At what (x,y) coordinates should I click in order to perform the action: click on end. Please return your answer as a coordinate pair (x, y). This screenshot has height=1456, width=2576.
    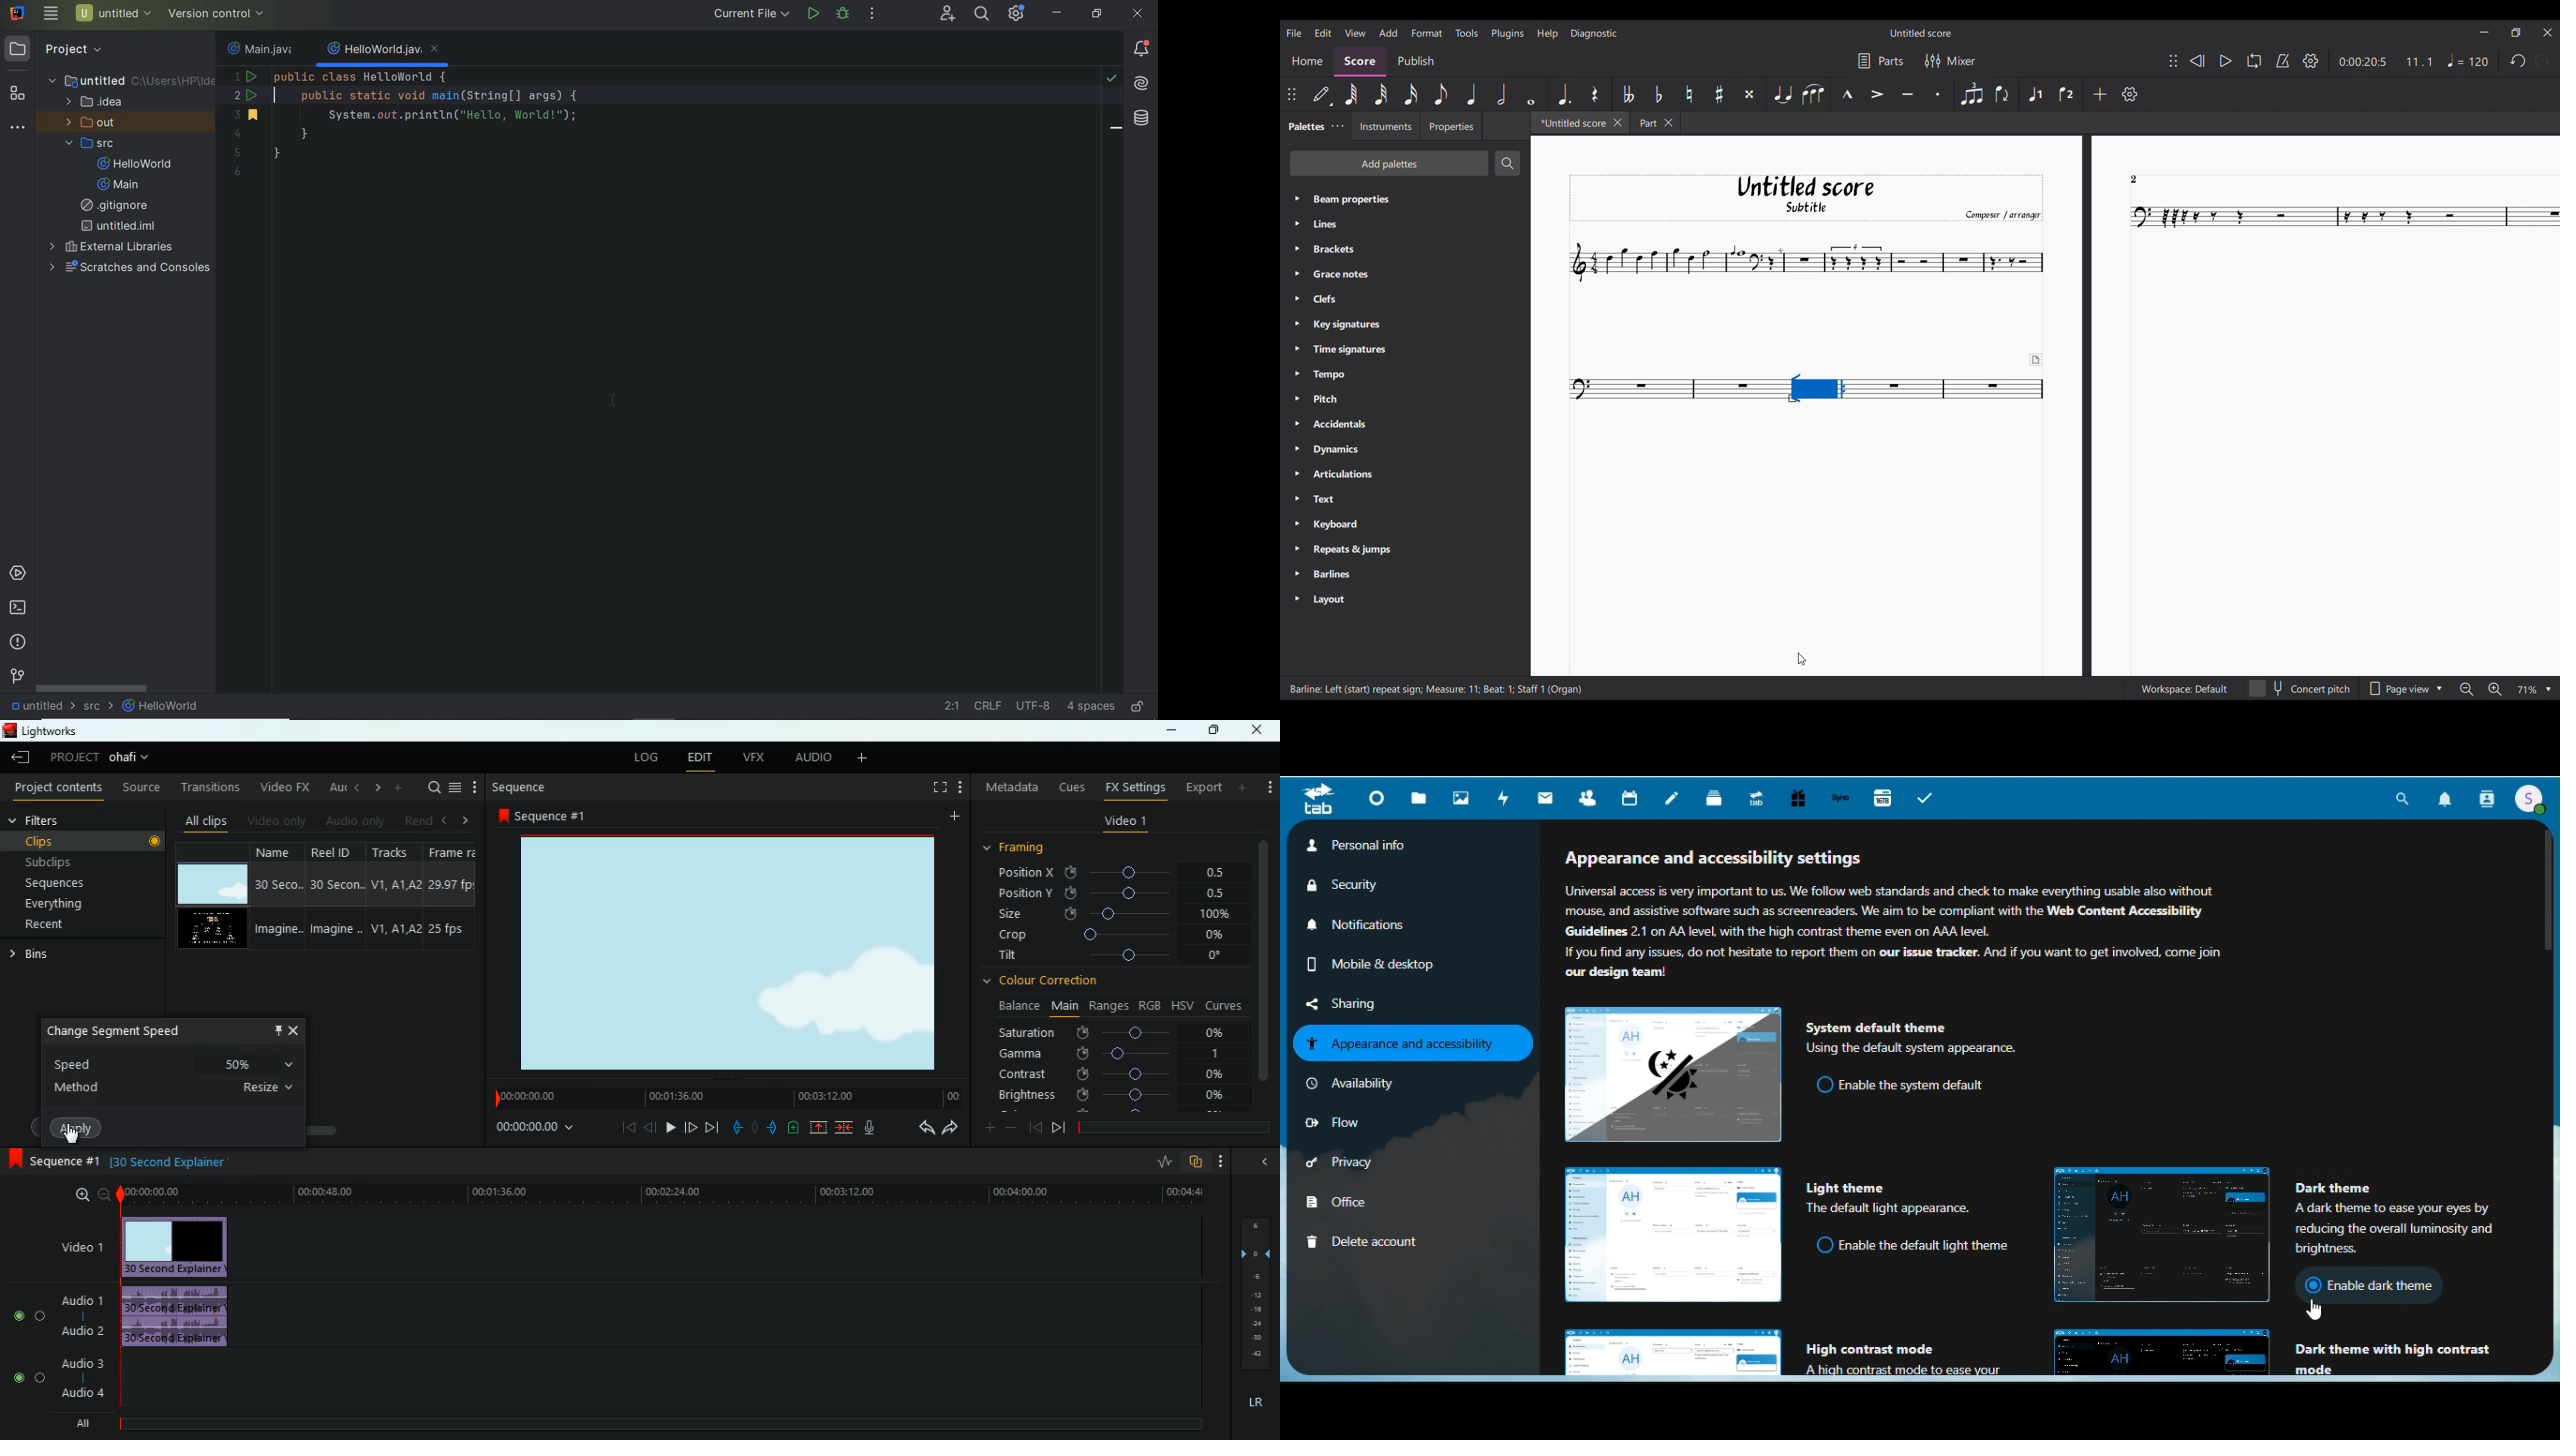
    Looking at the image, I should click on (1058, 1127).